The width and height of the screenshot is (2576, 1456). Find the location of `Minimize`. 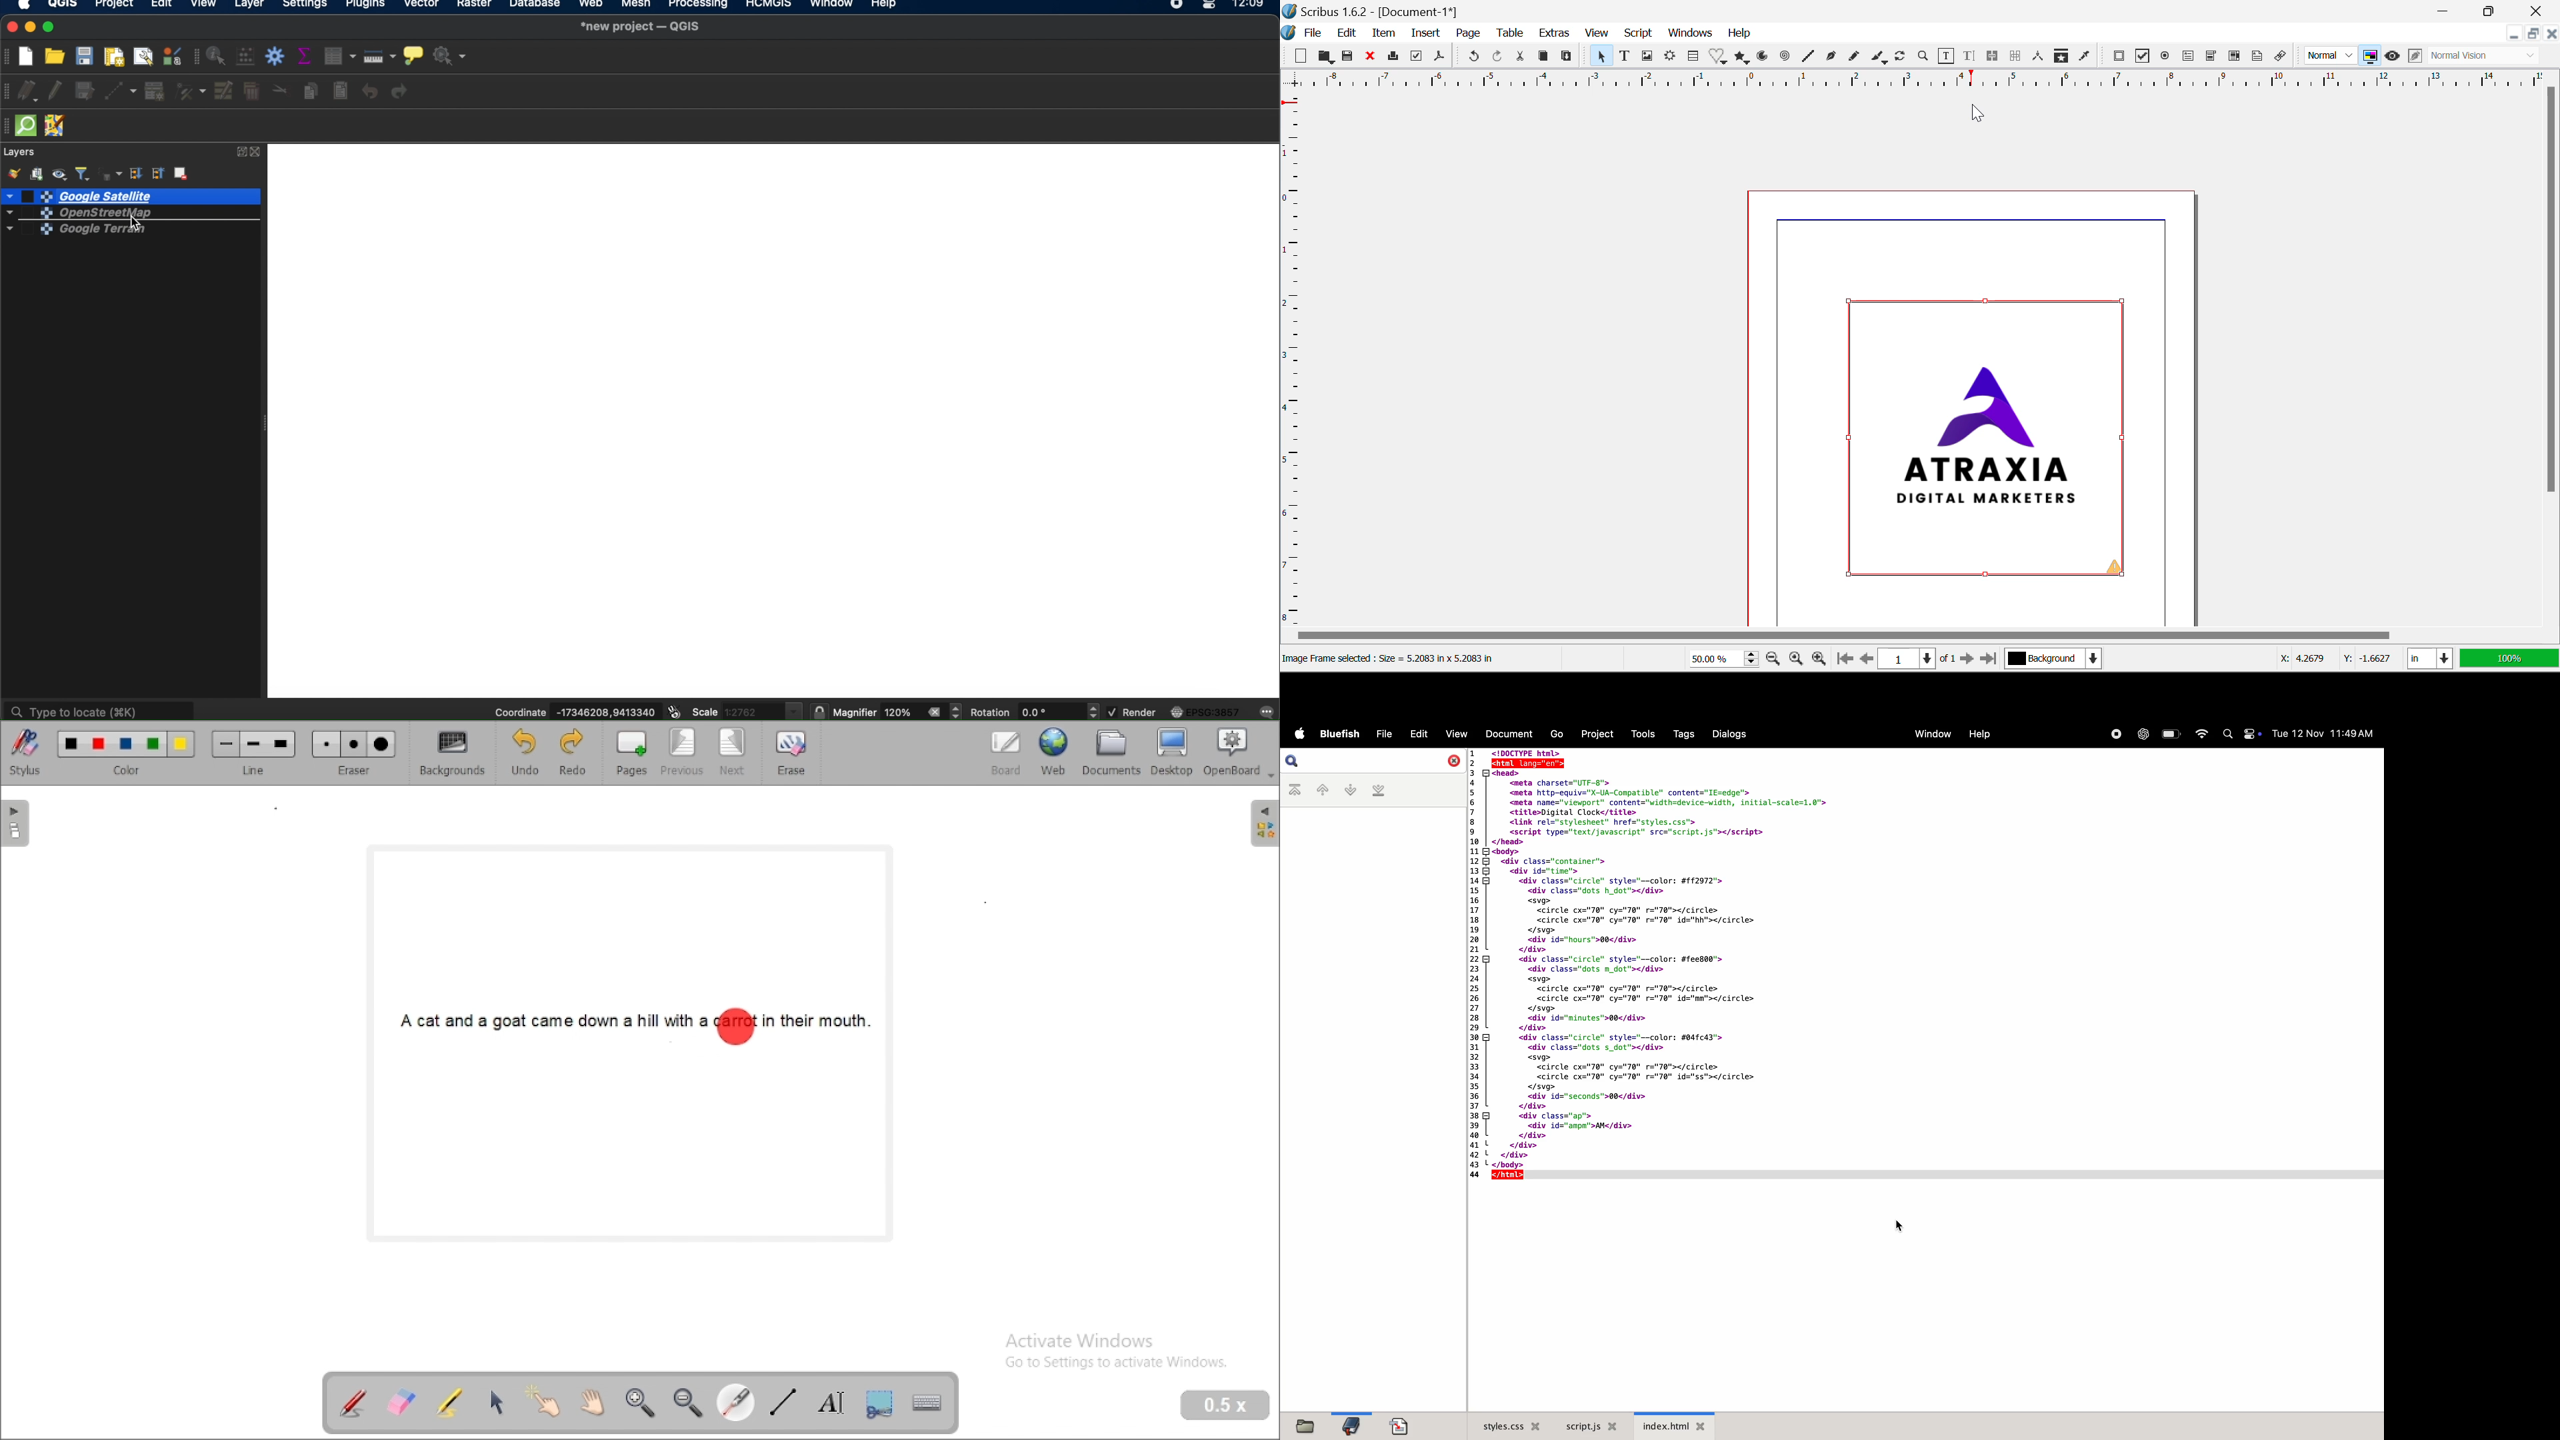

Minimize is located at coordinates (2493, 11).